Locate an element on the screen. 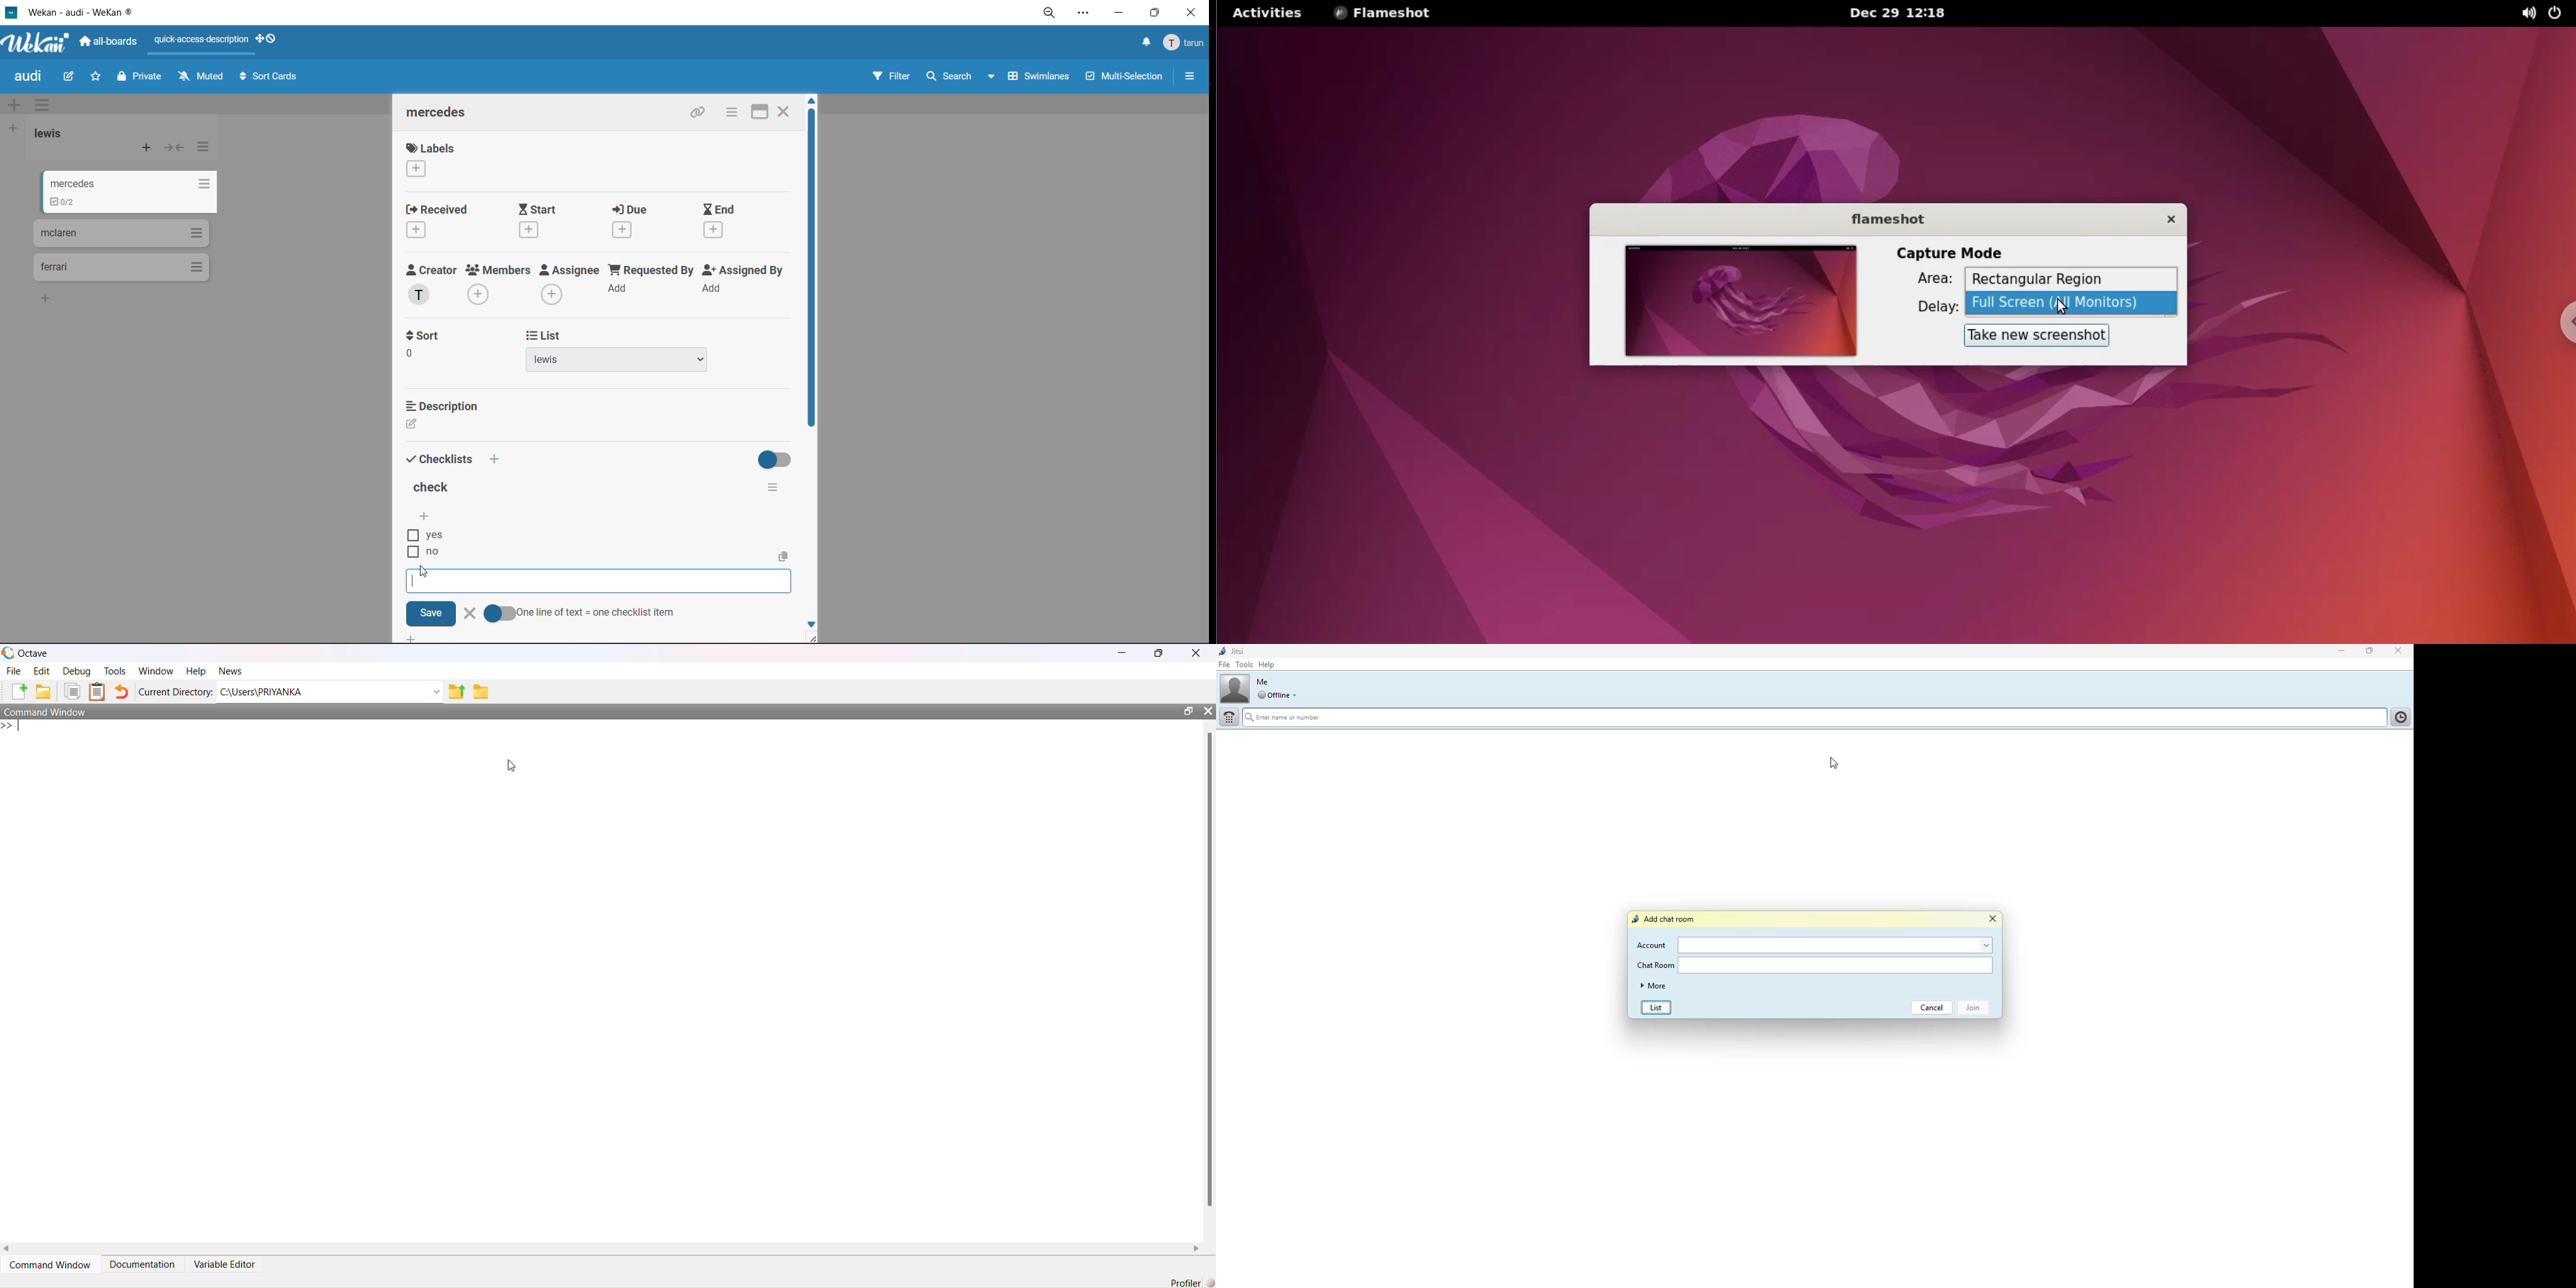 This screenshot has height=1288, width=2576. copy link is located at coordinates (695, 114).